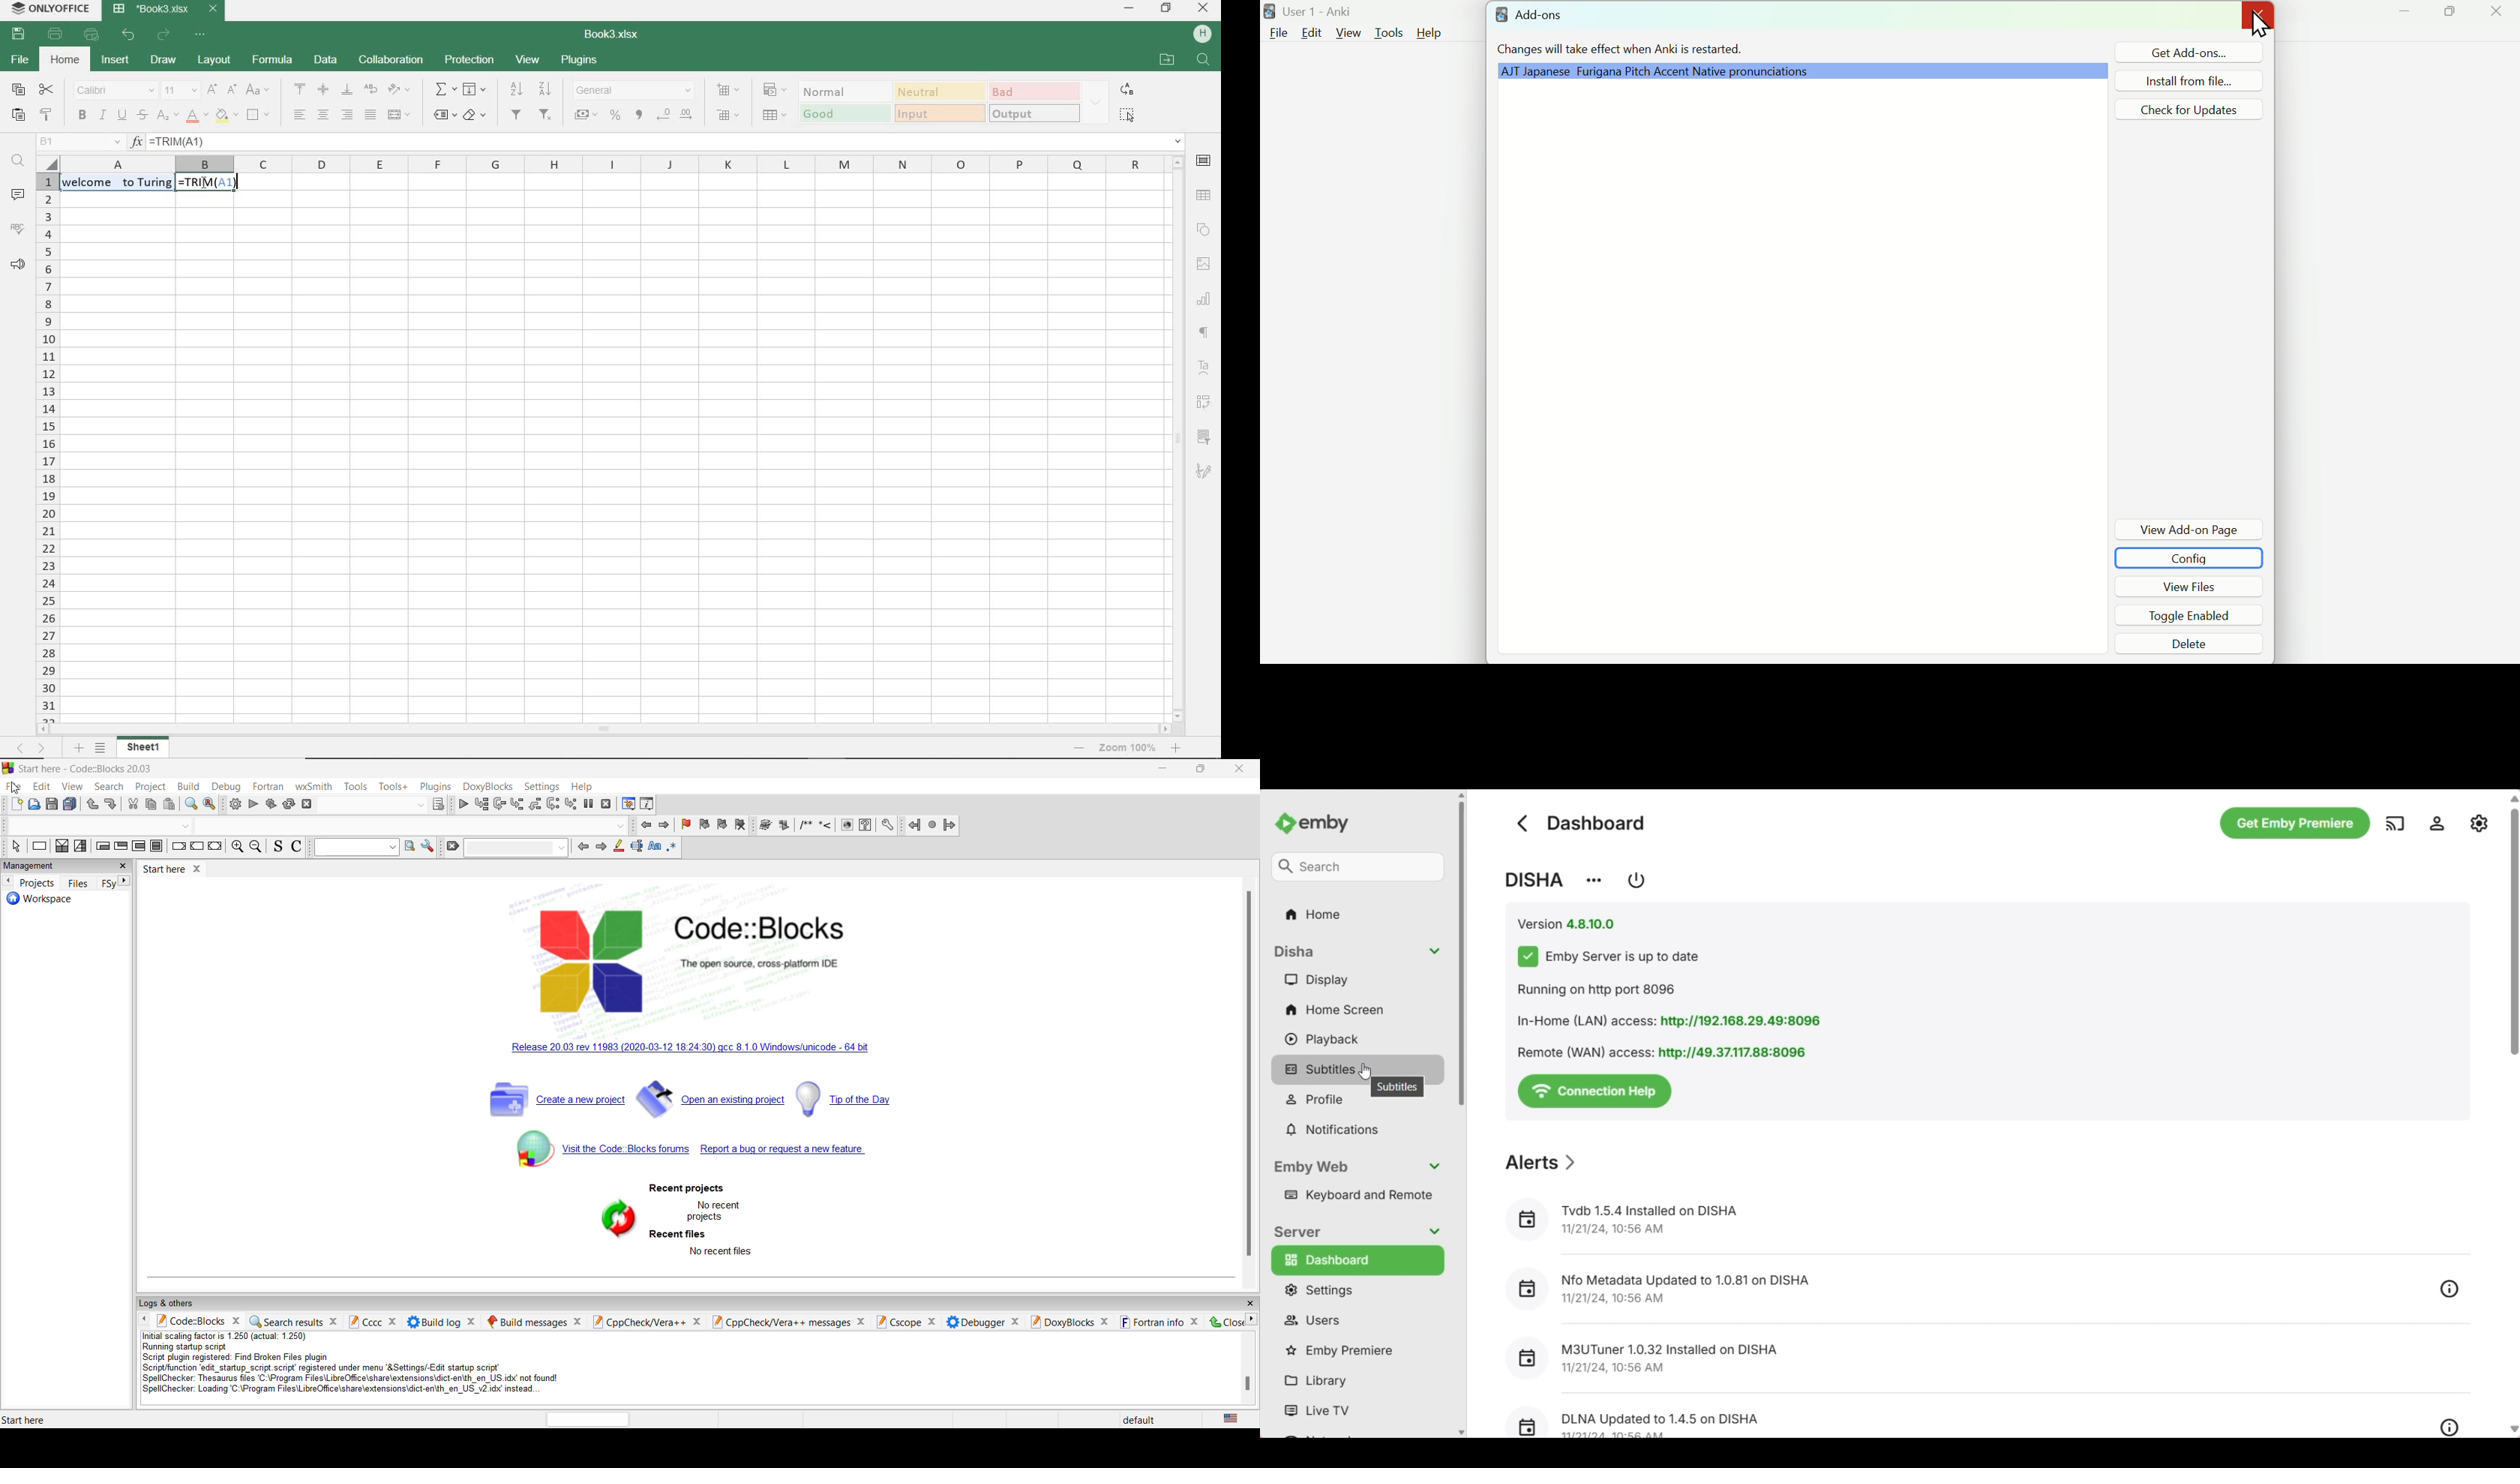  I want to click on protection, so click(470, 59).